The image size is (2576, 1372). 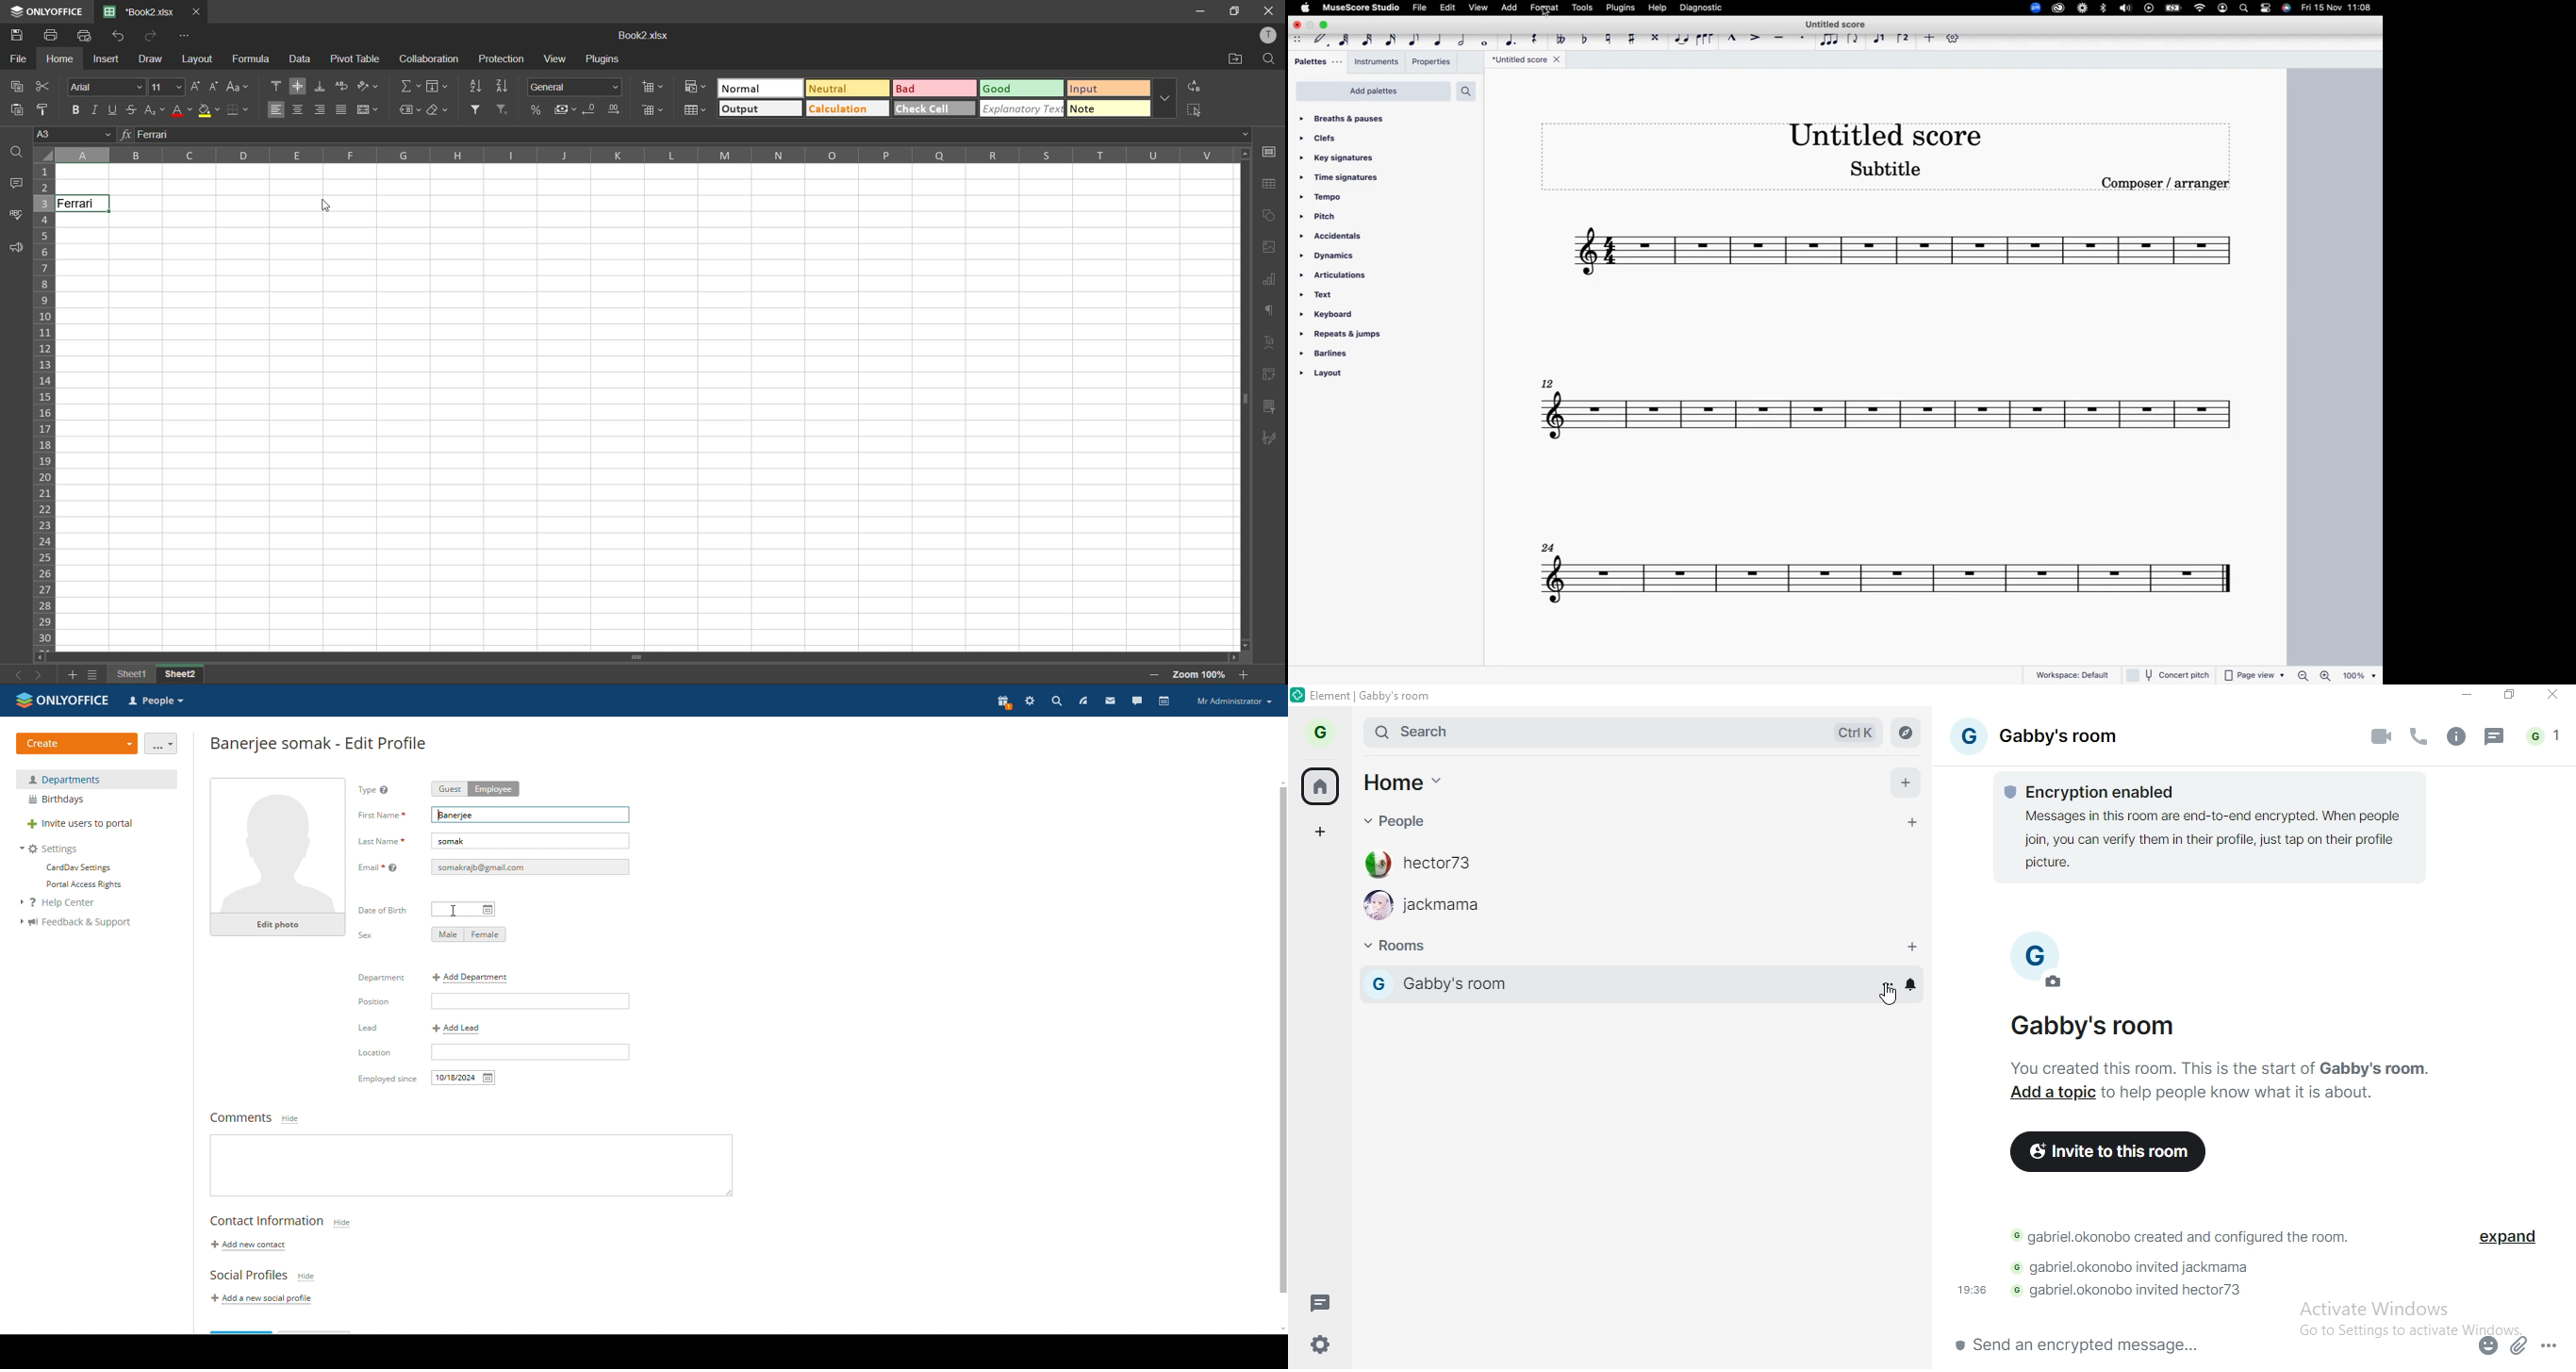 What do you see at coordinates (1270, 311) in the screenshot?
I see `paragraph` at bounding box center [1270, 311].